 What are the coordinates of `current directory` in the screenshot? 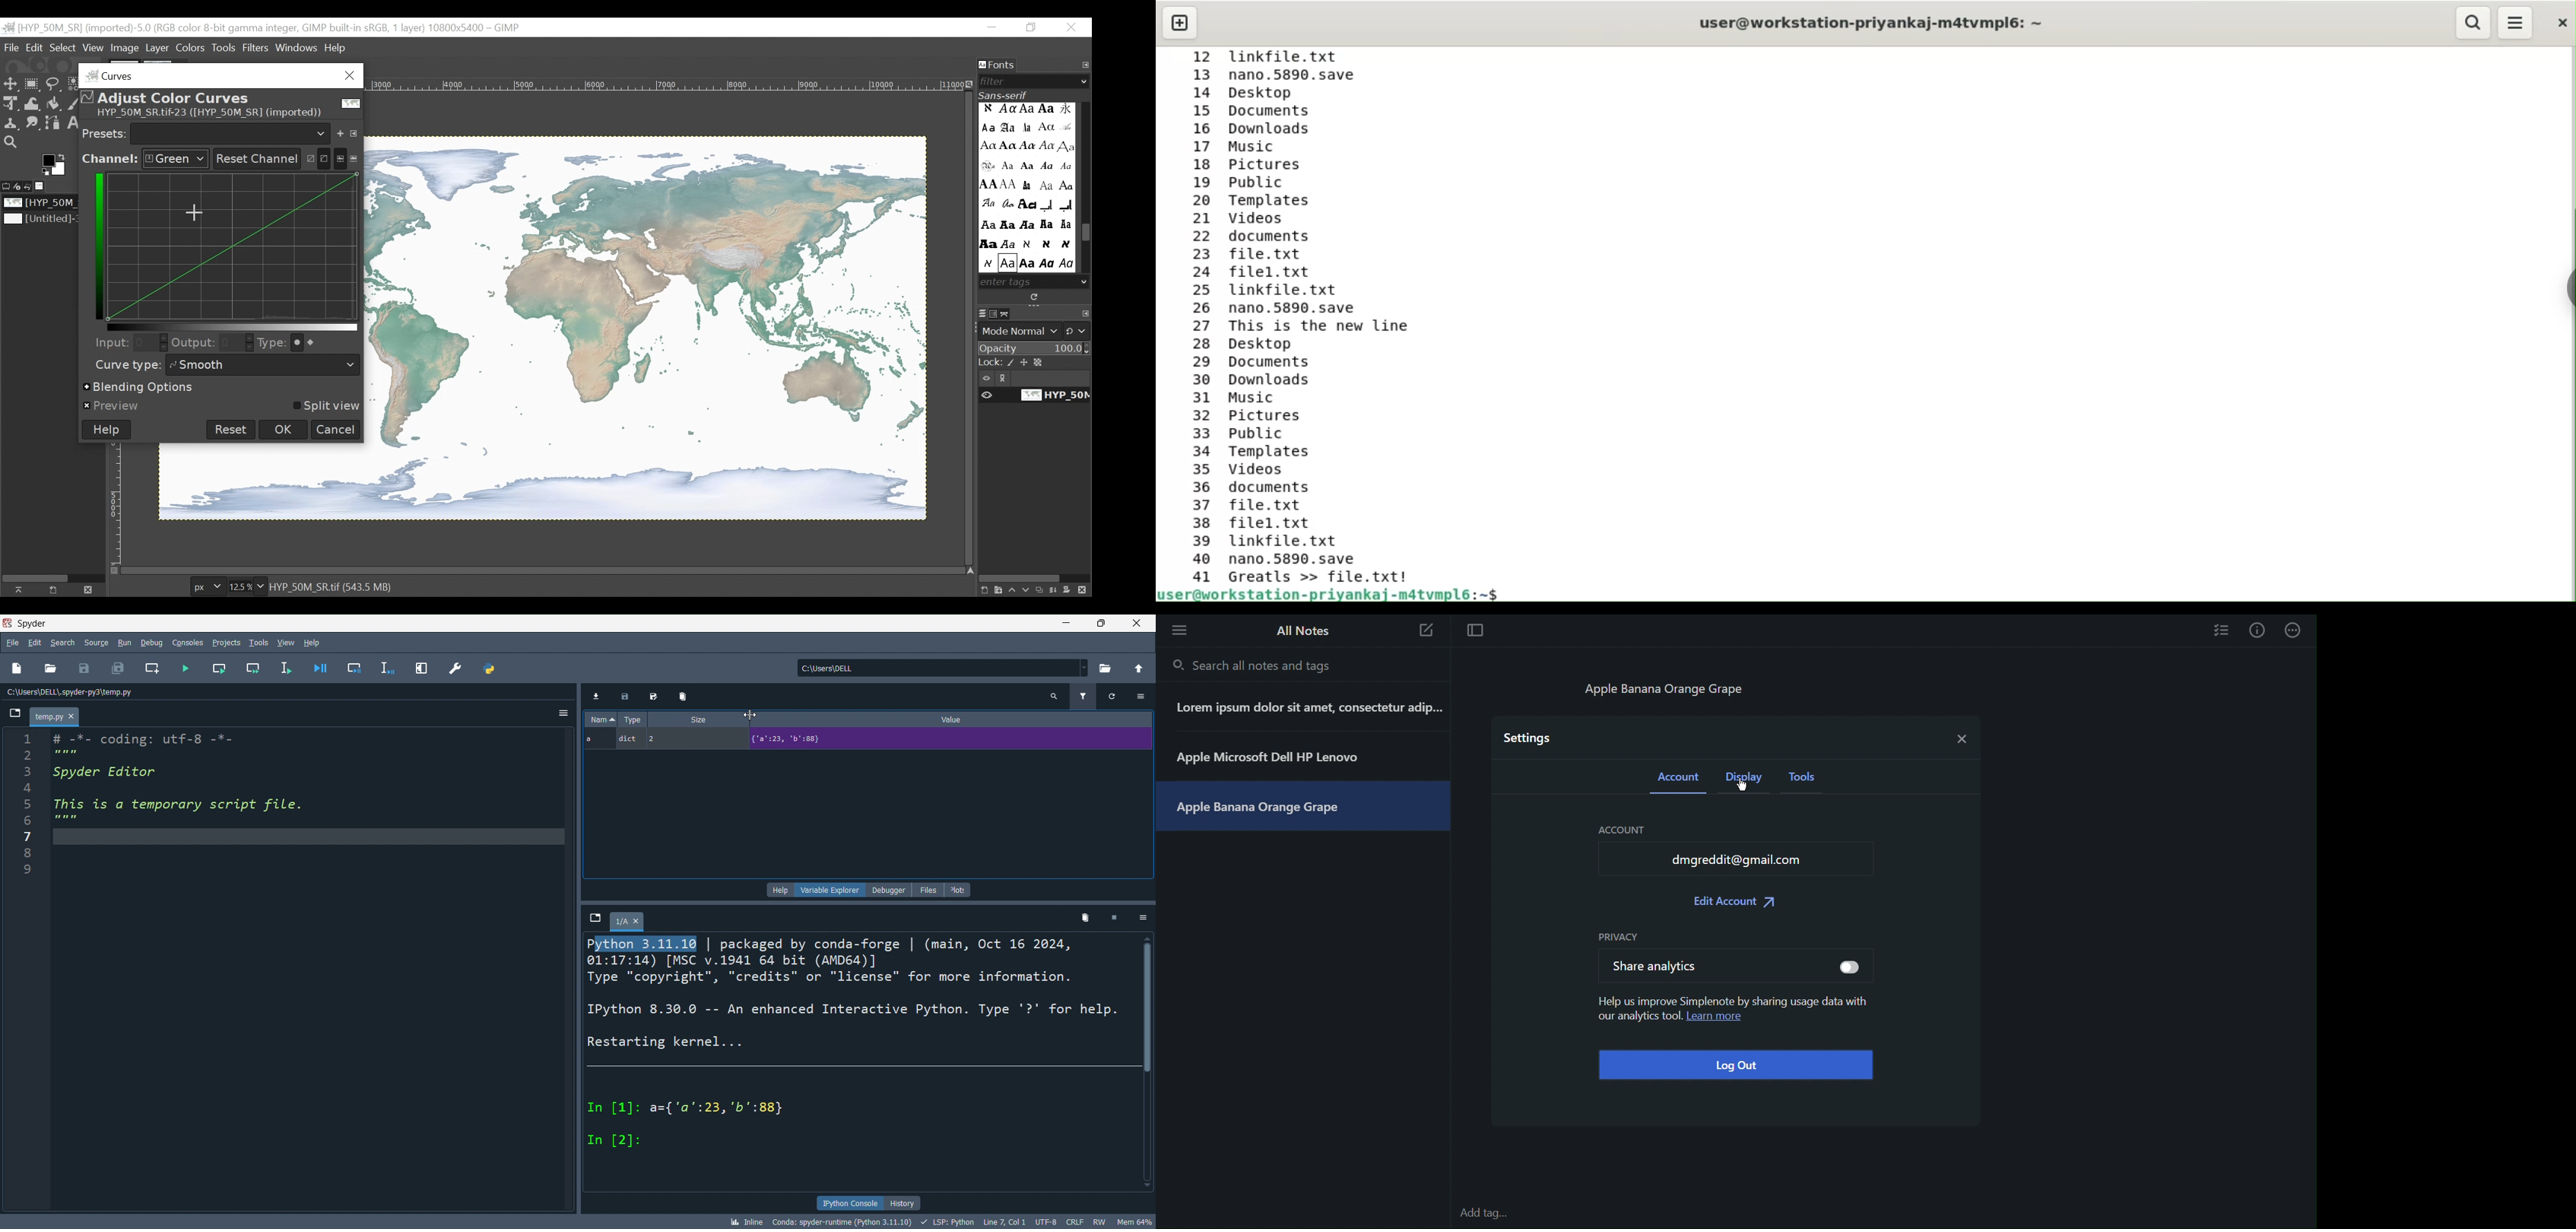 It's located at (938, 669).